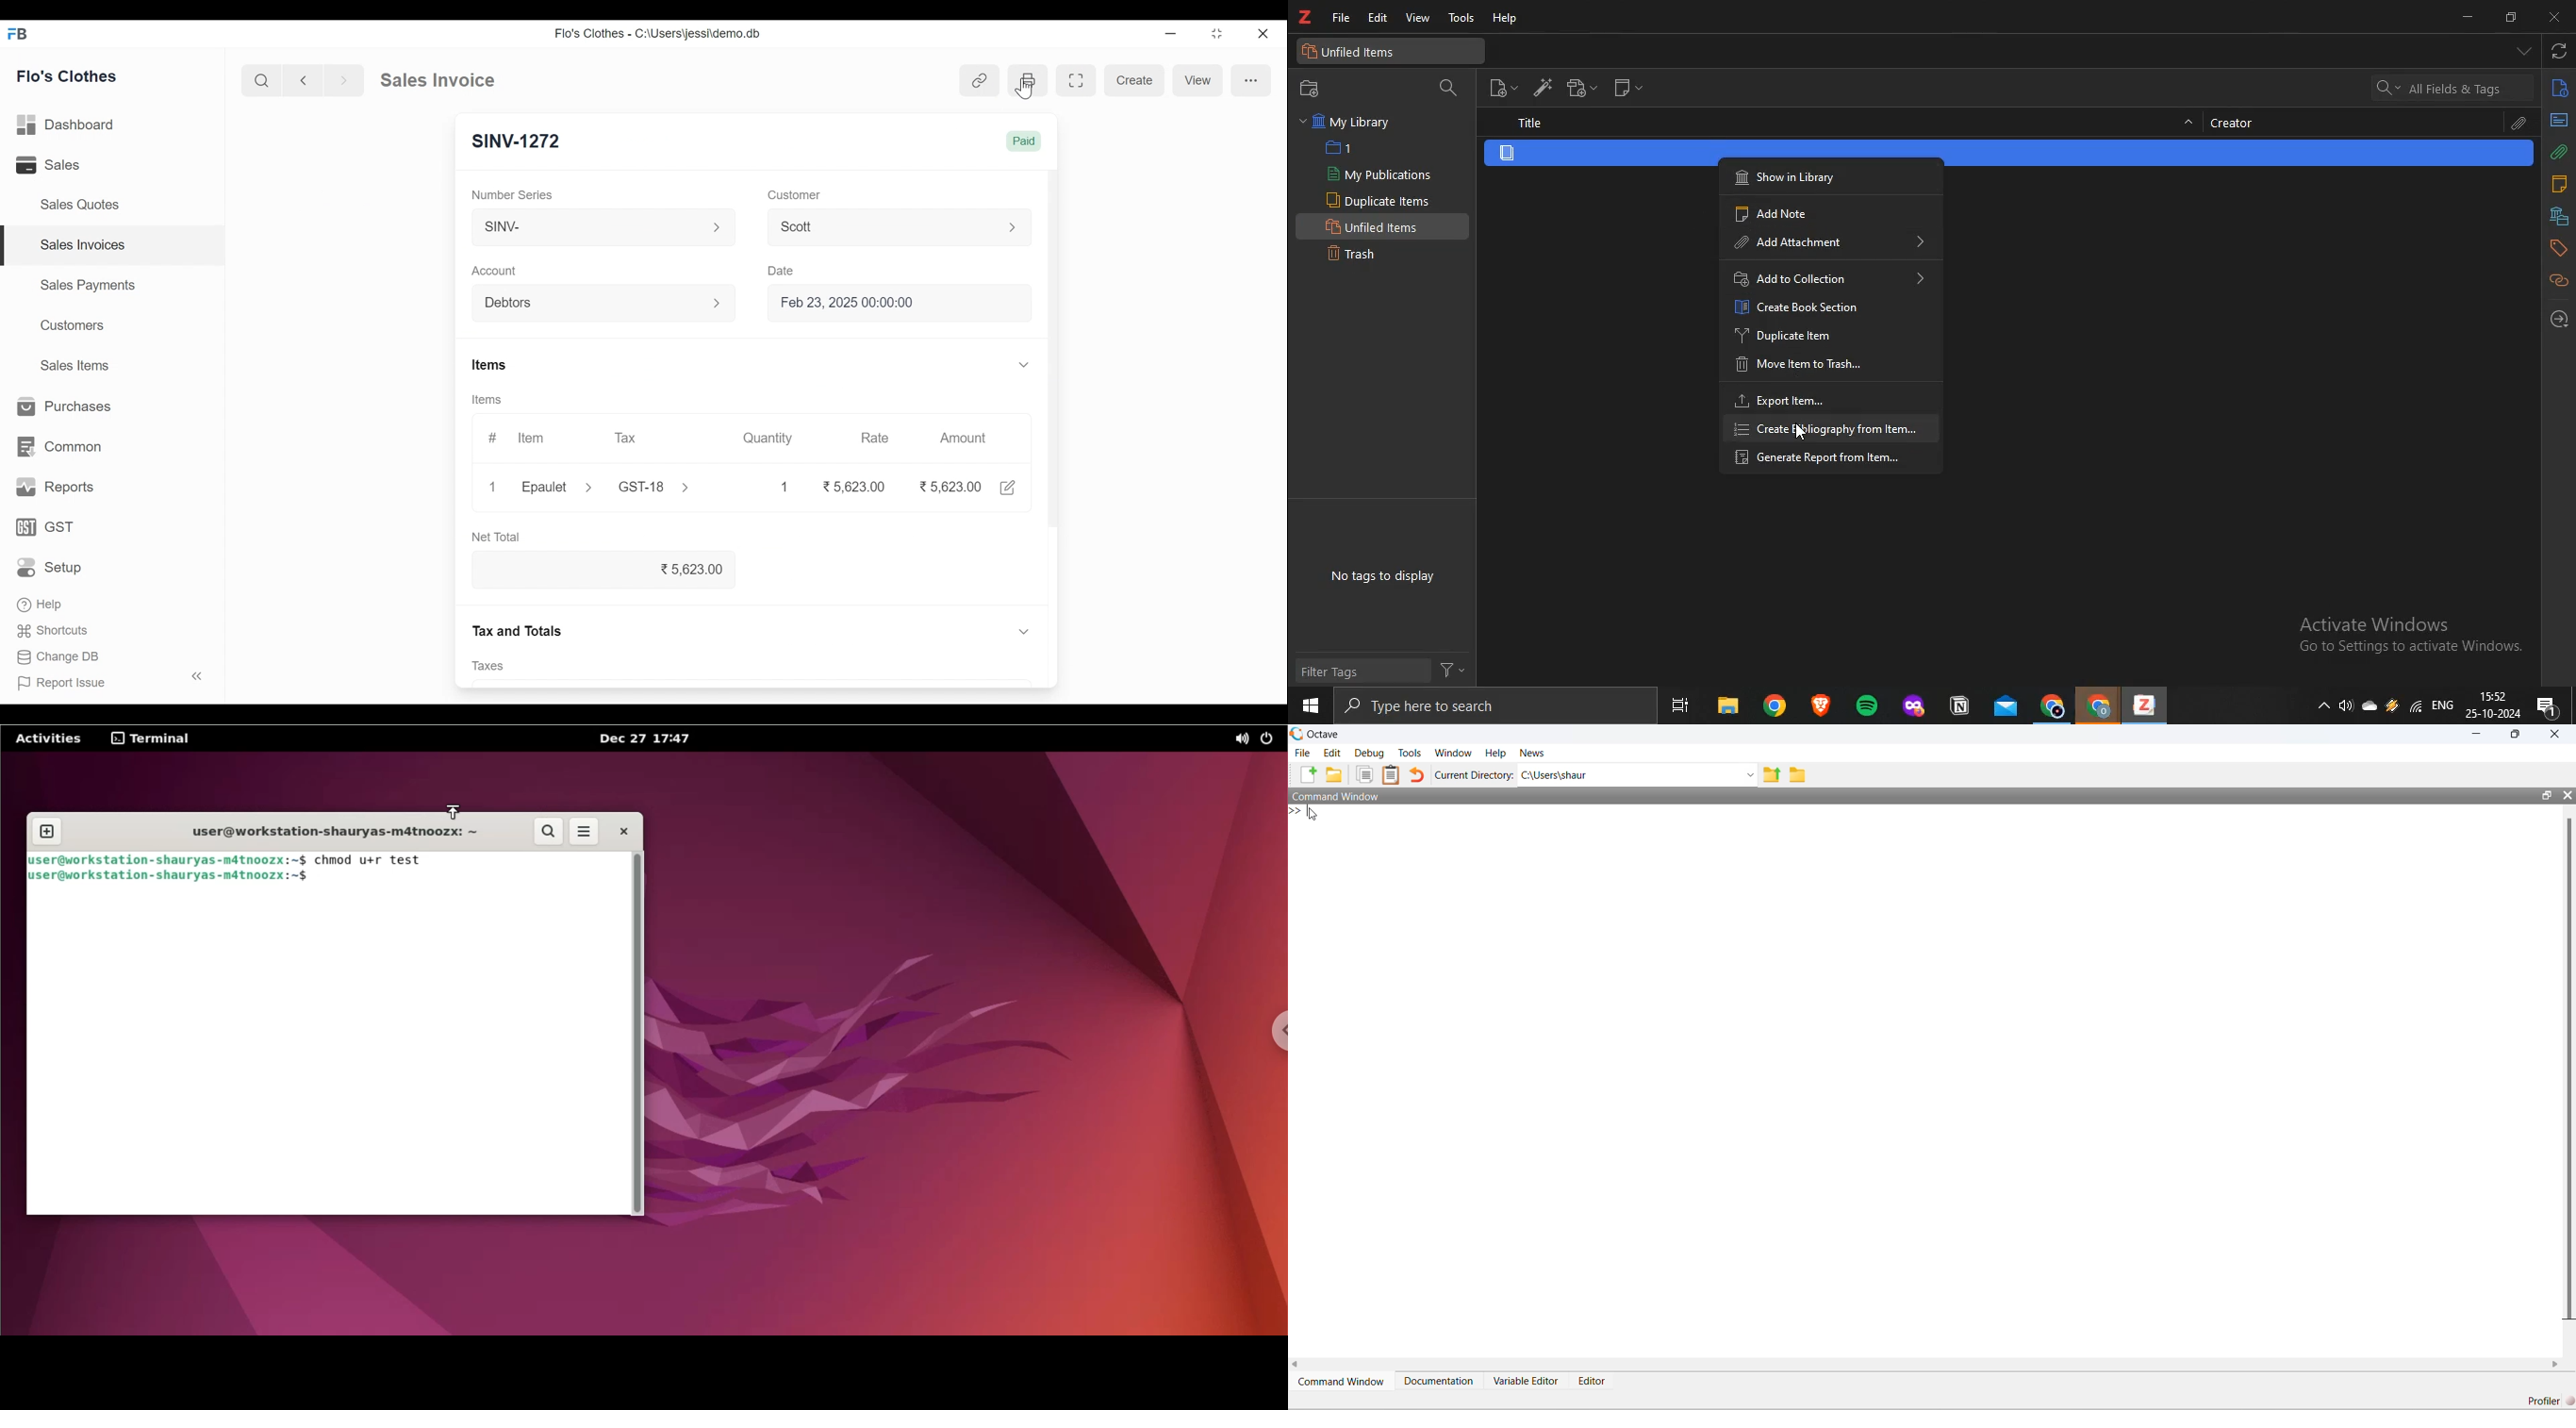  Describe the element at coordinates (657, 738) in the screenshot. I see `Dec 27 17:47` at that location.